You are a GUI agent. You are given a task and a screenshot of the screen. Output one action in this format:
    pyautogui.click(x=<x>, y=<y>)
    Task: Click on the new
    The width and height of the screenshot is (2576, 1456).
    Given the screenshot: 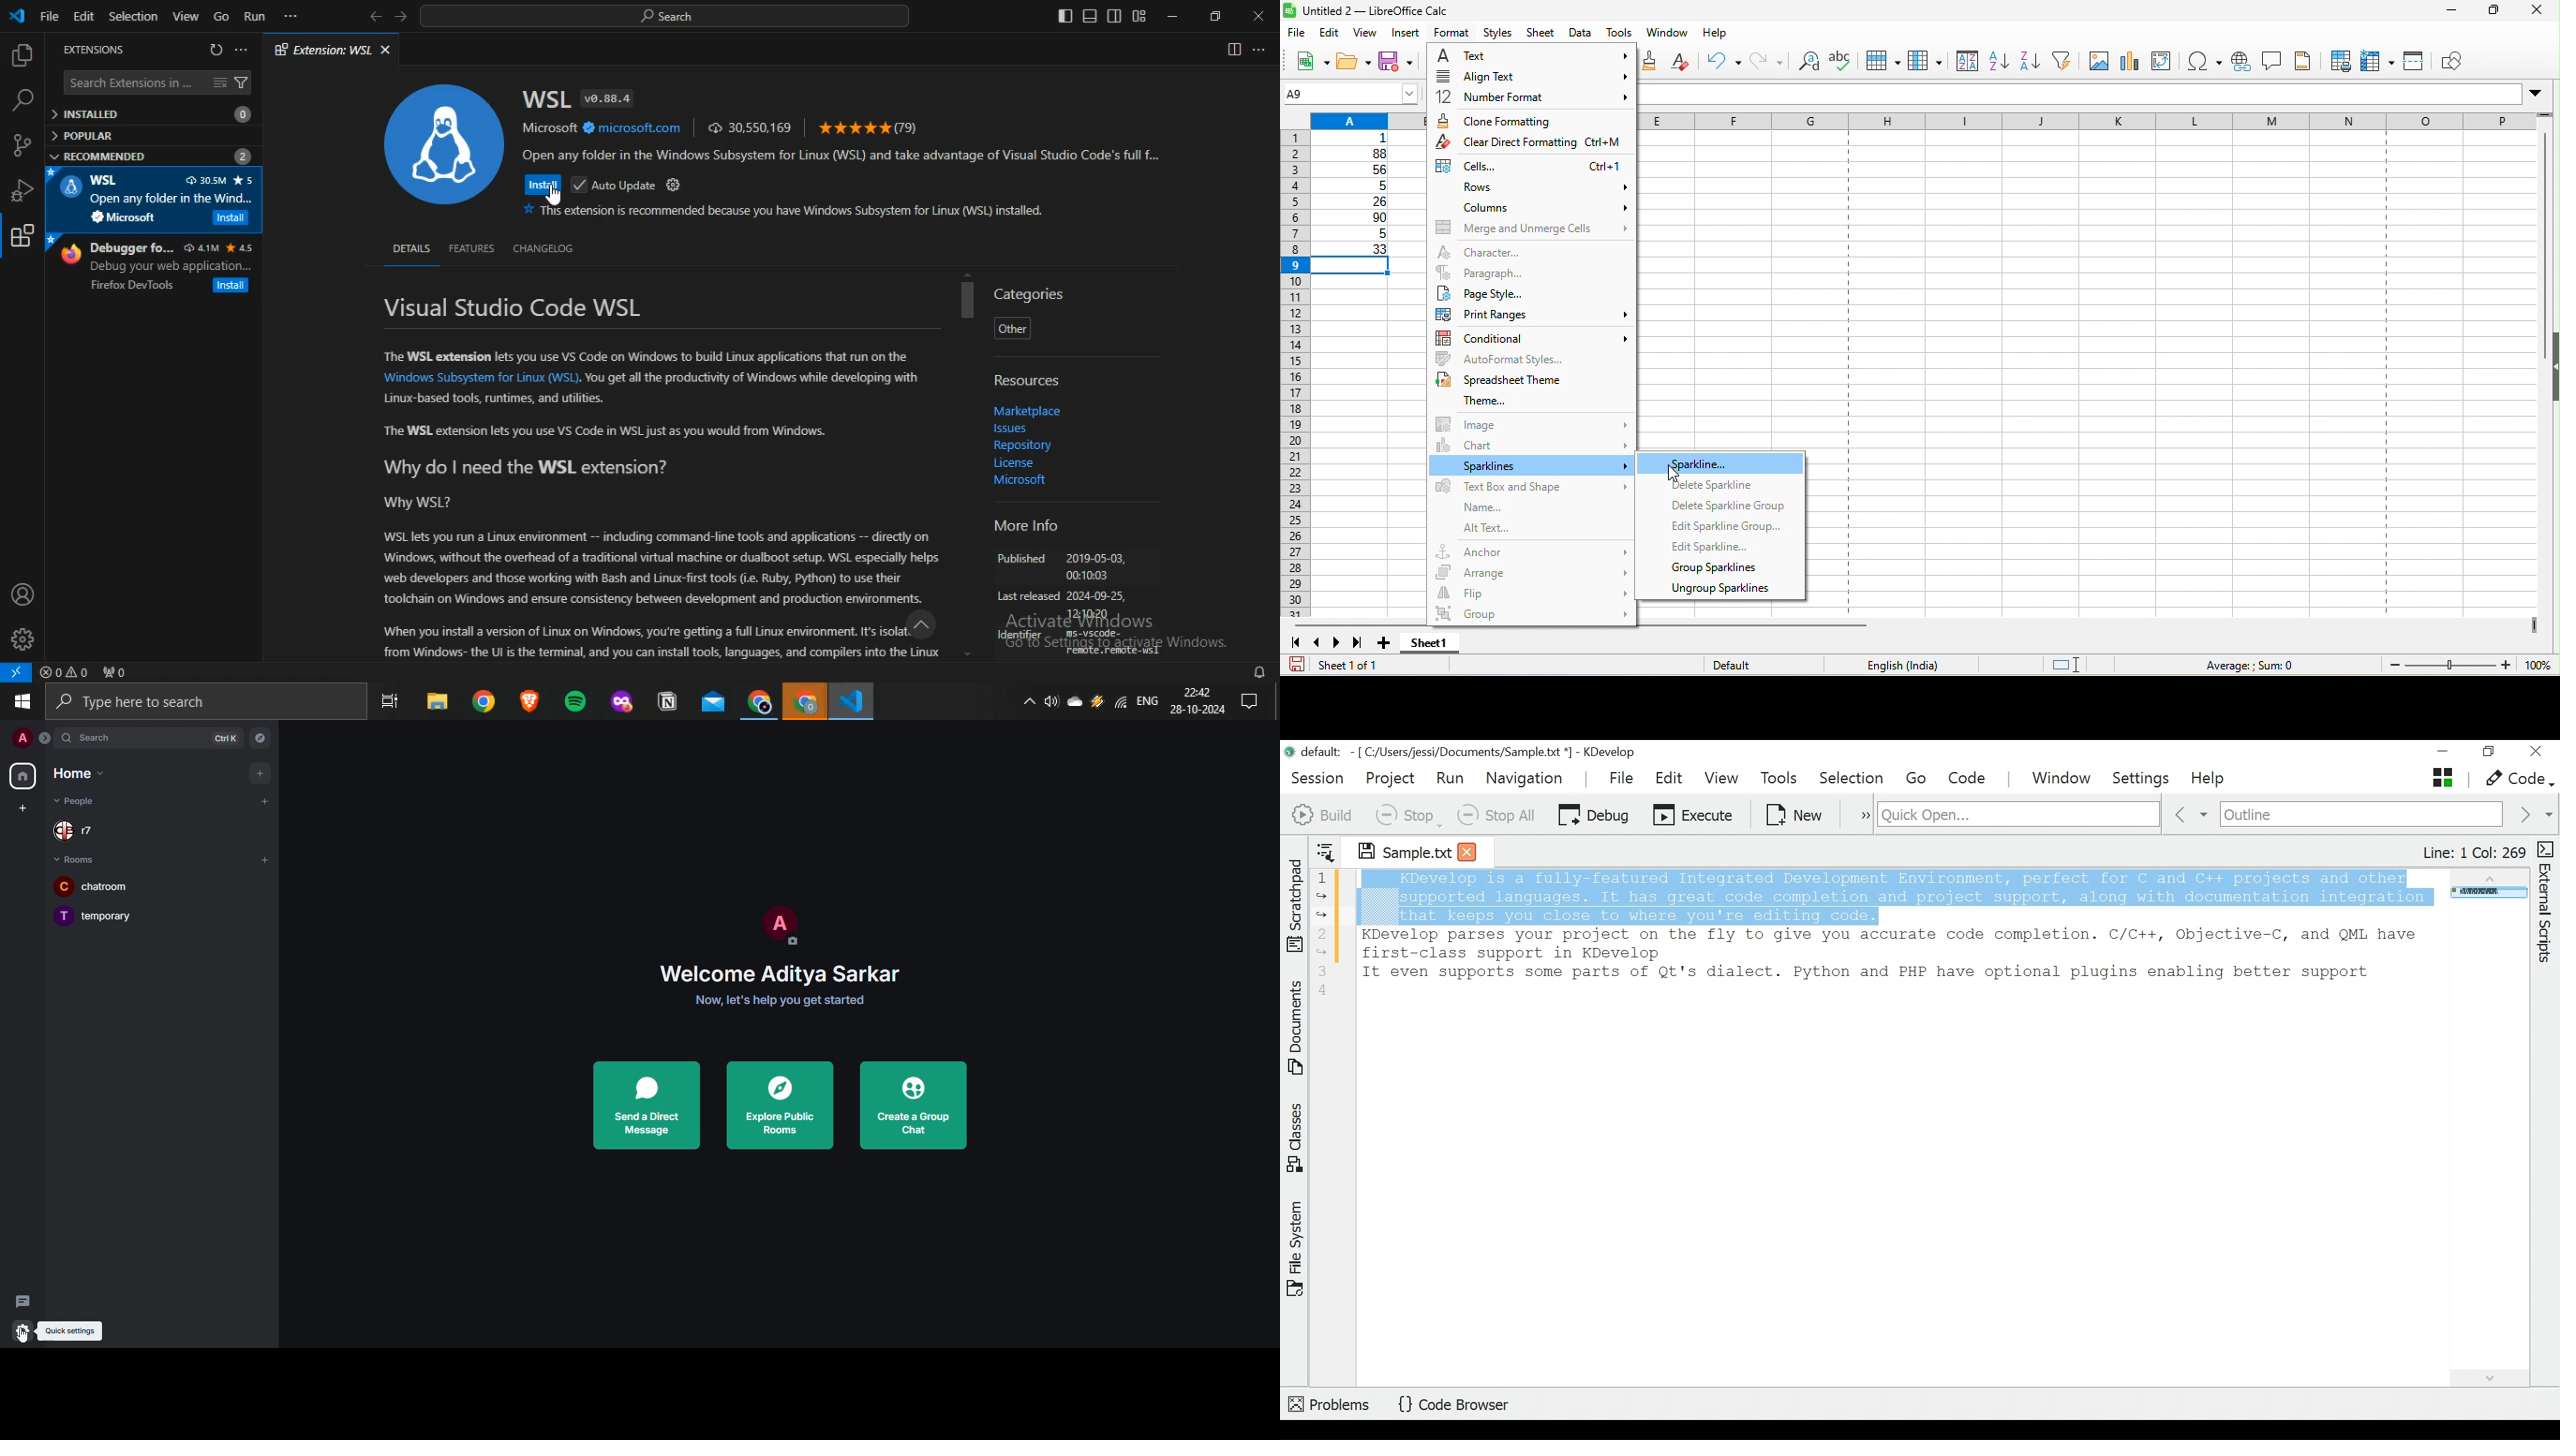 What is the action you would take?
    pyautogui.click(x=1306, y=60)
    